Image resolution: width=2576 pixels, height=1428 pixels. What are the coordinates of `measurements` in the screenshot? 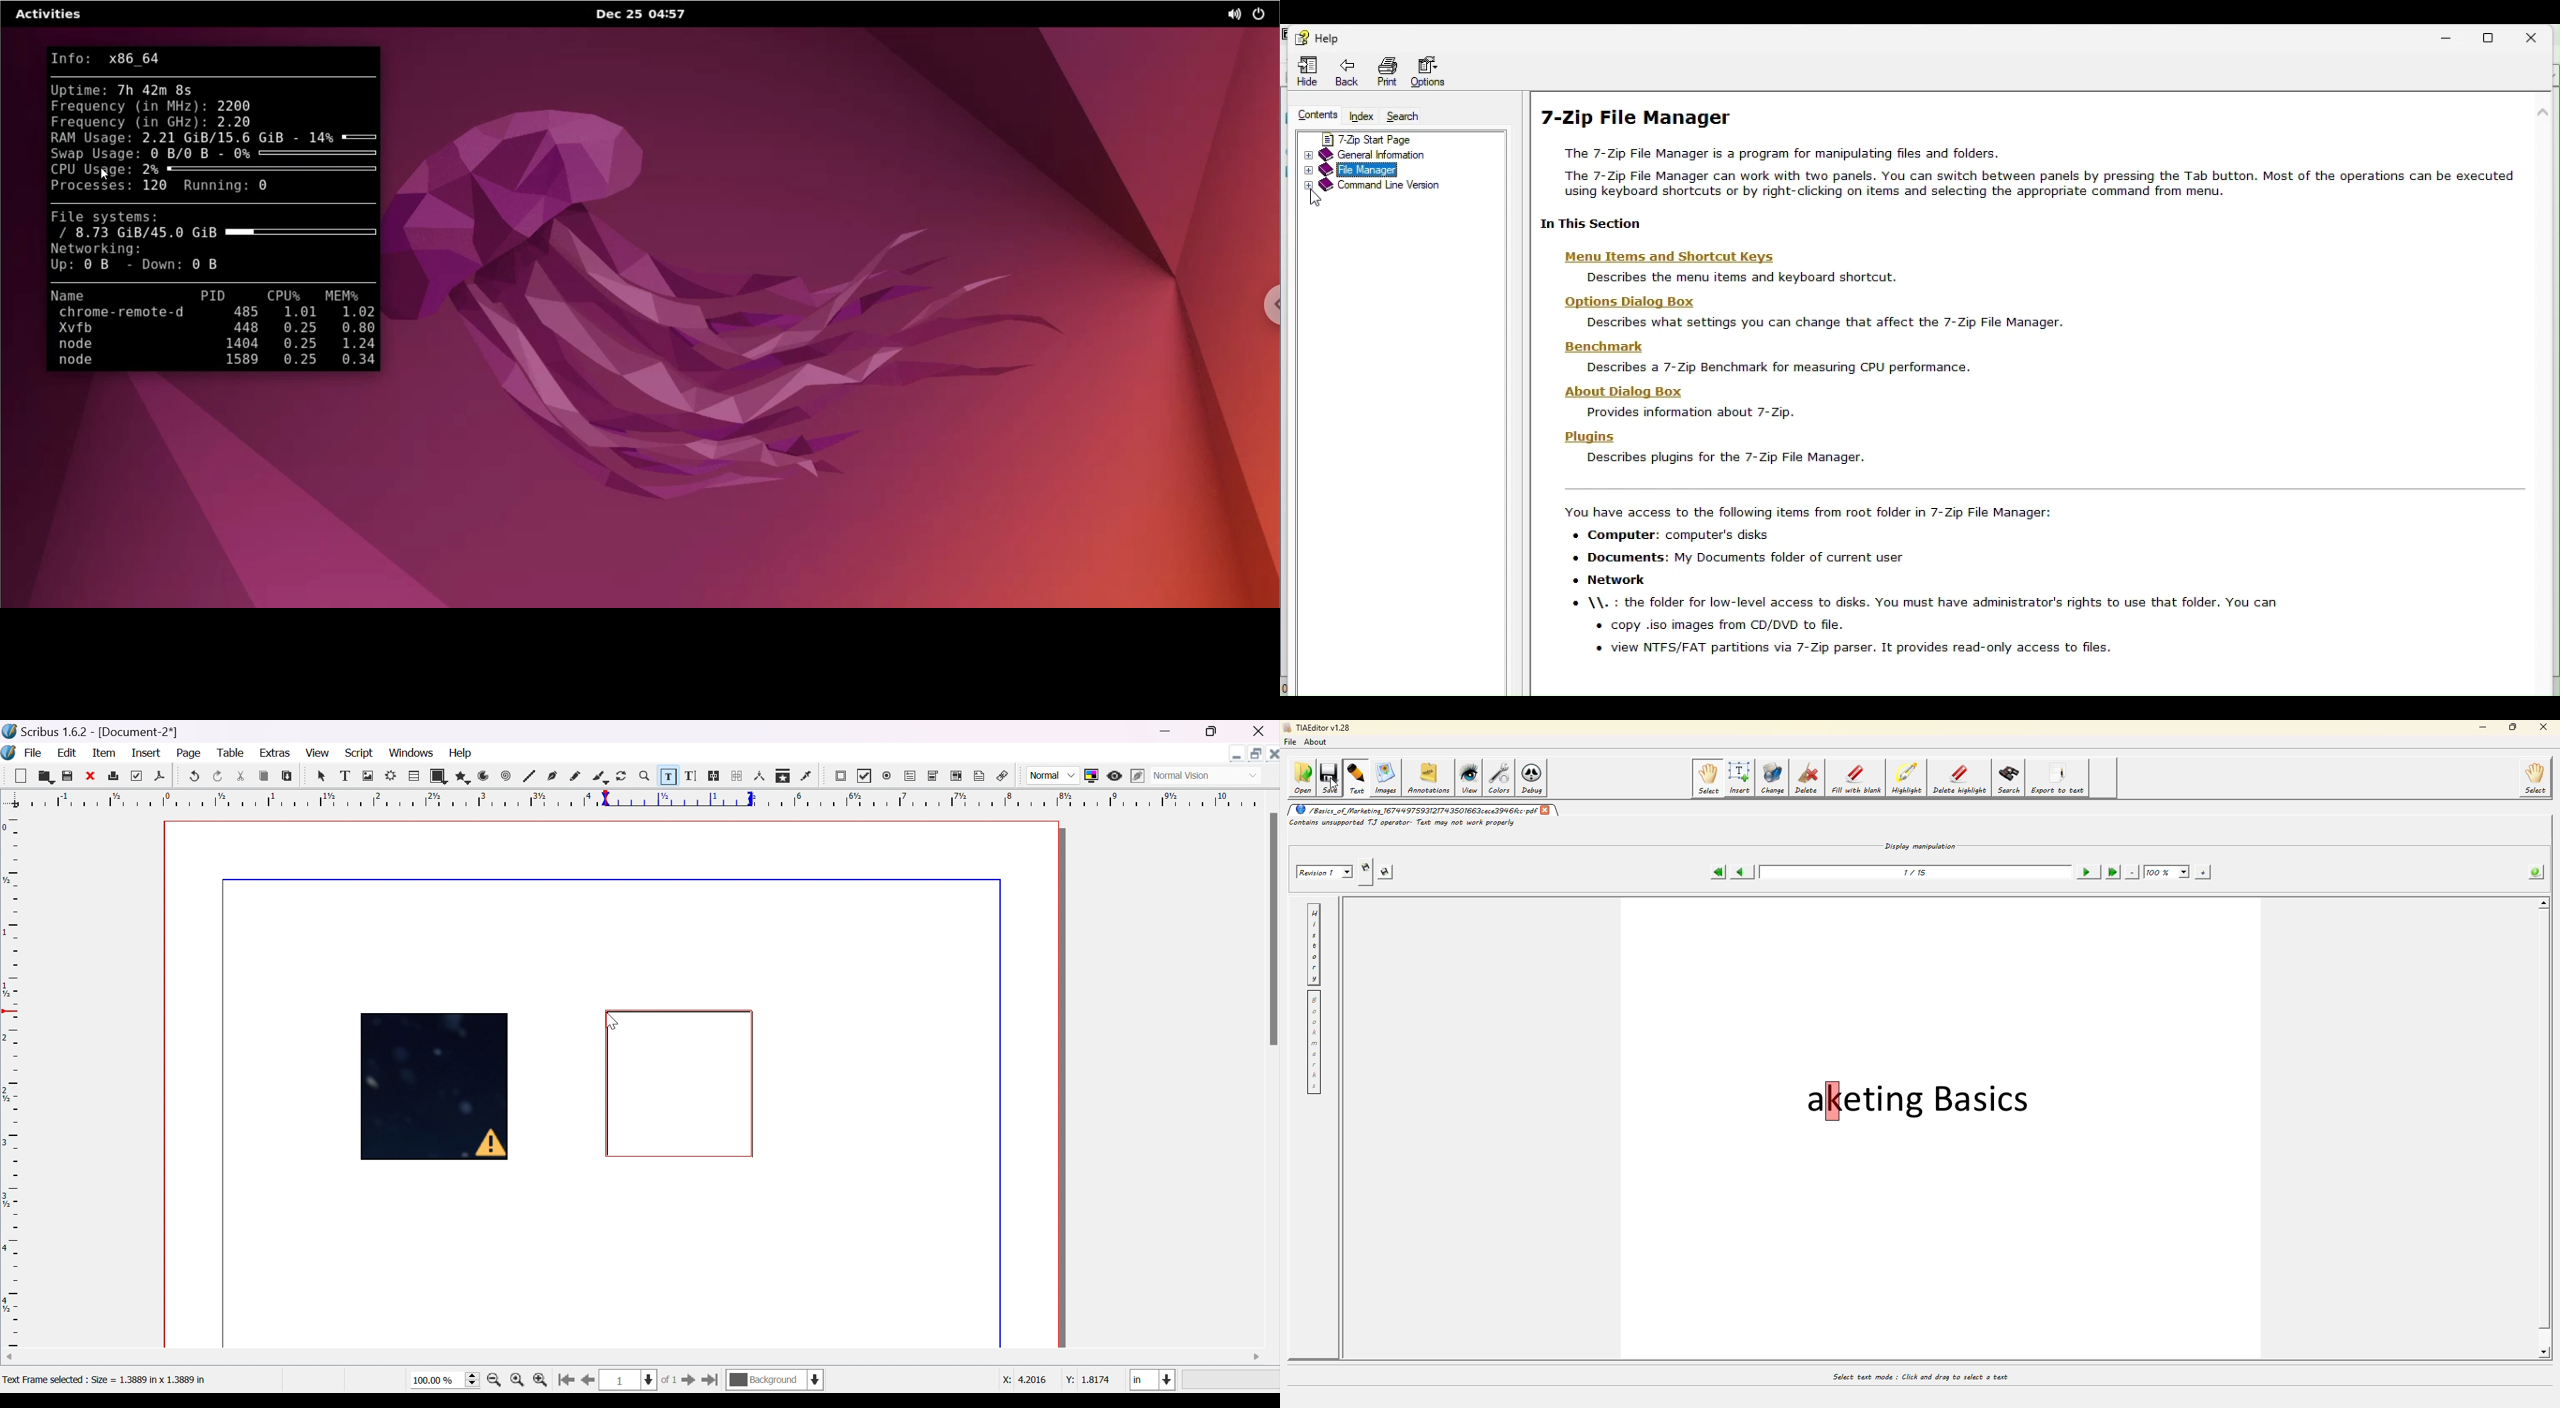 It's located at (760, 776).